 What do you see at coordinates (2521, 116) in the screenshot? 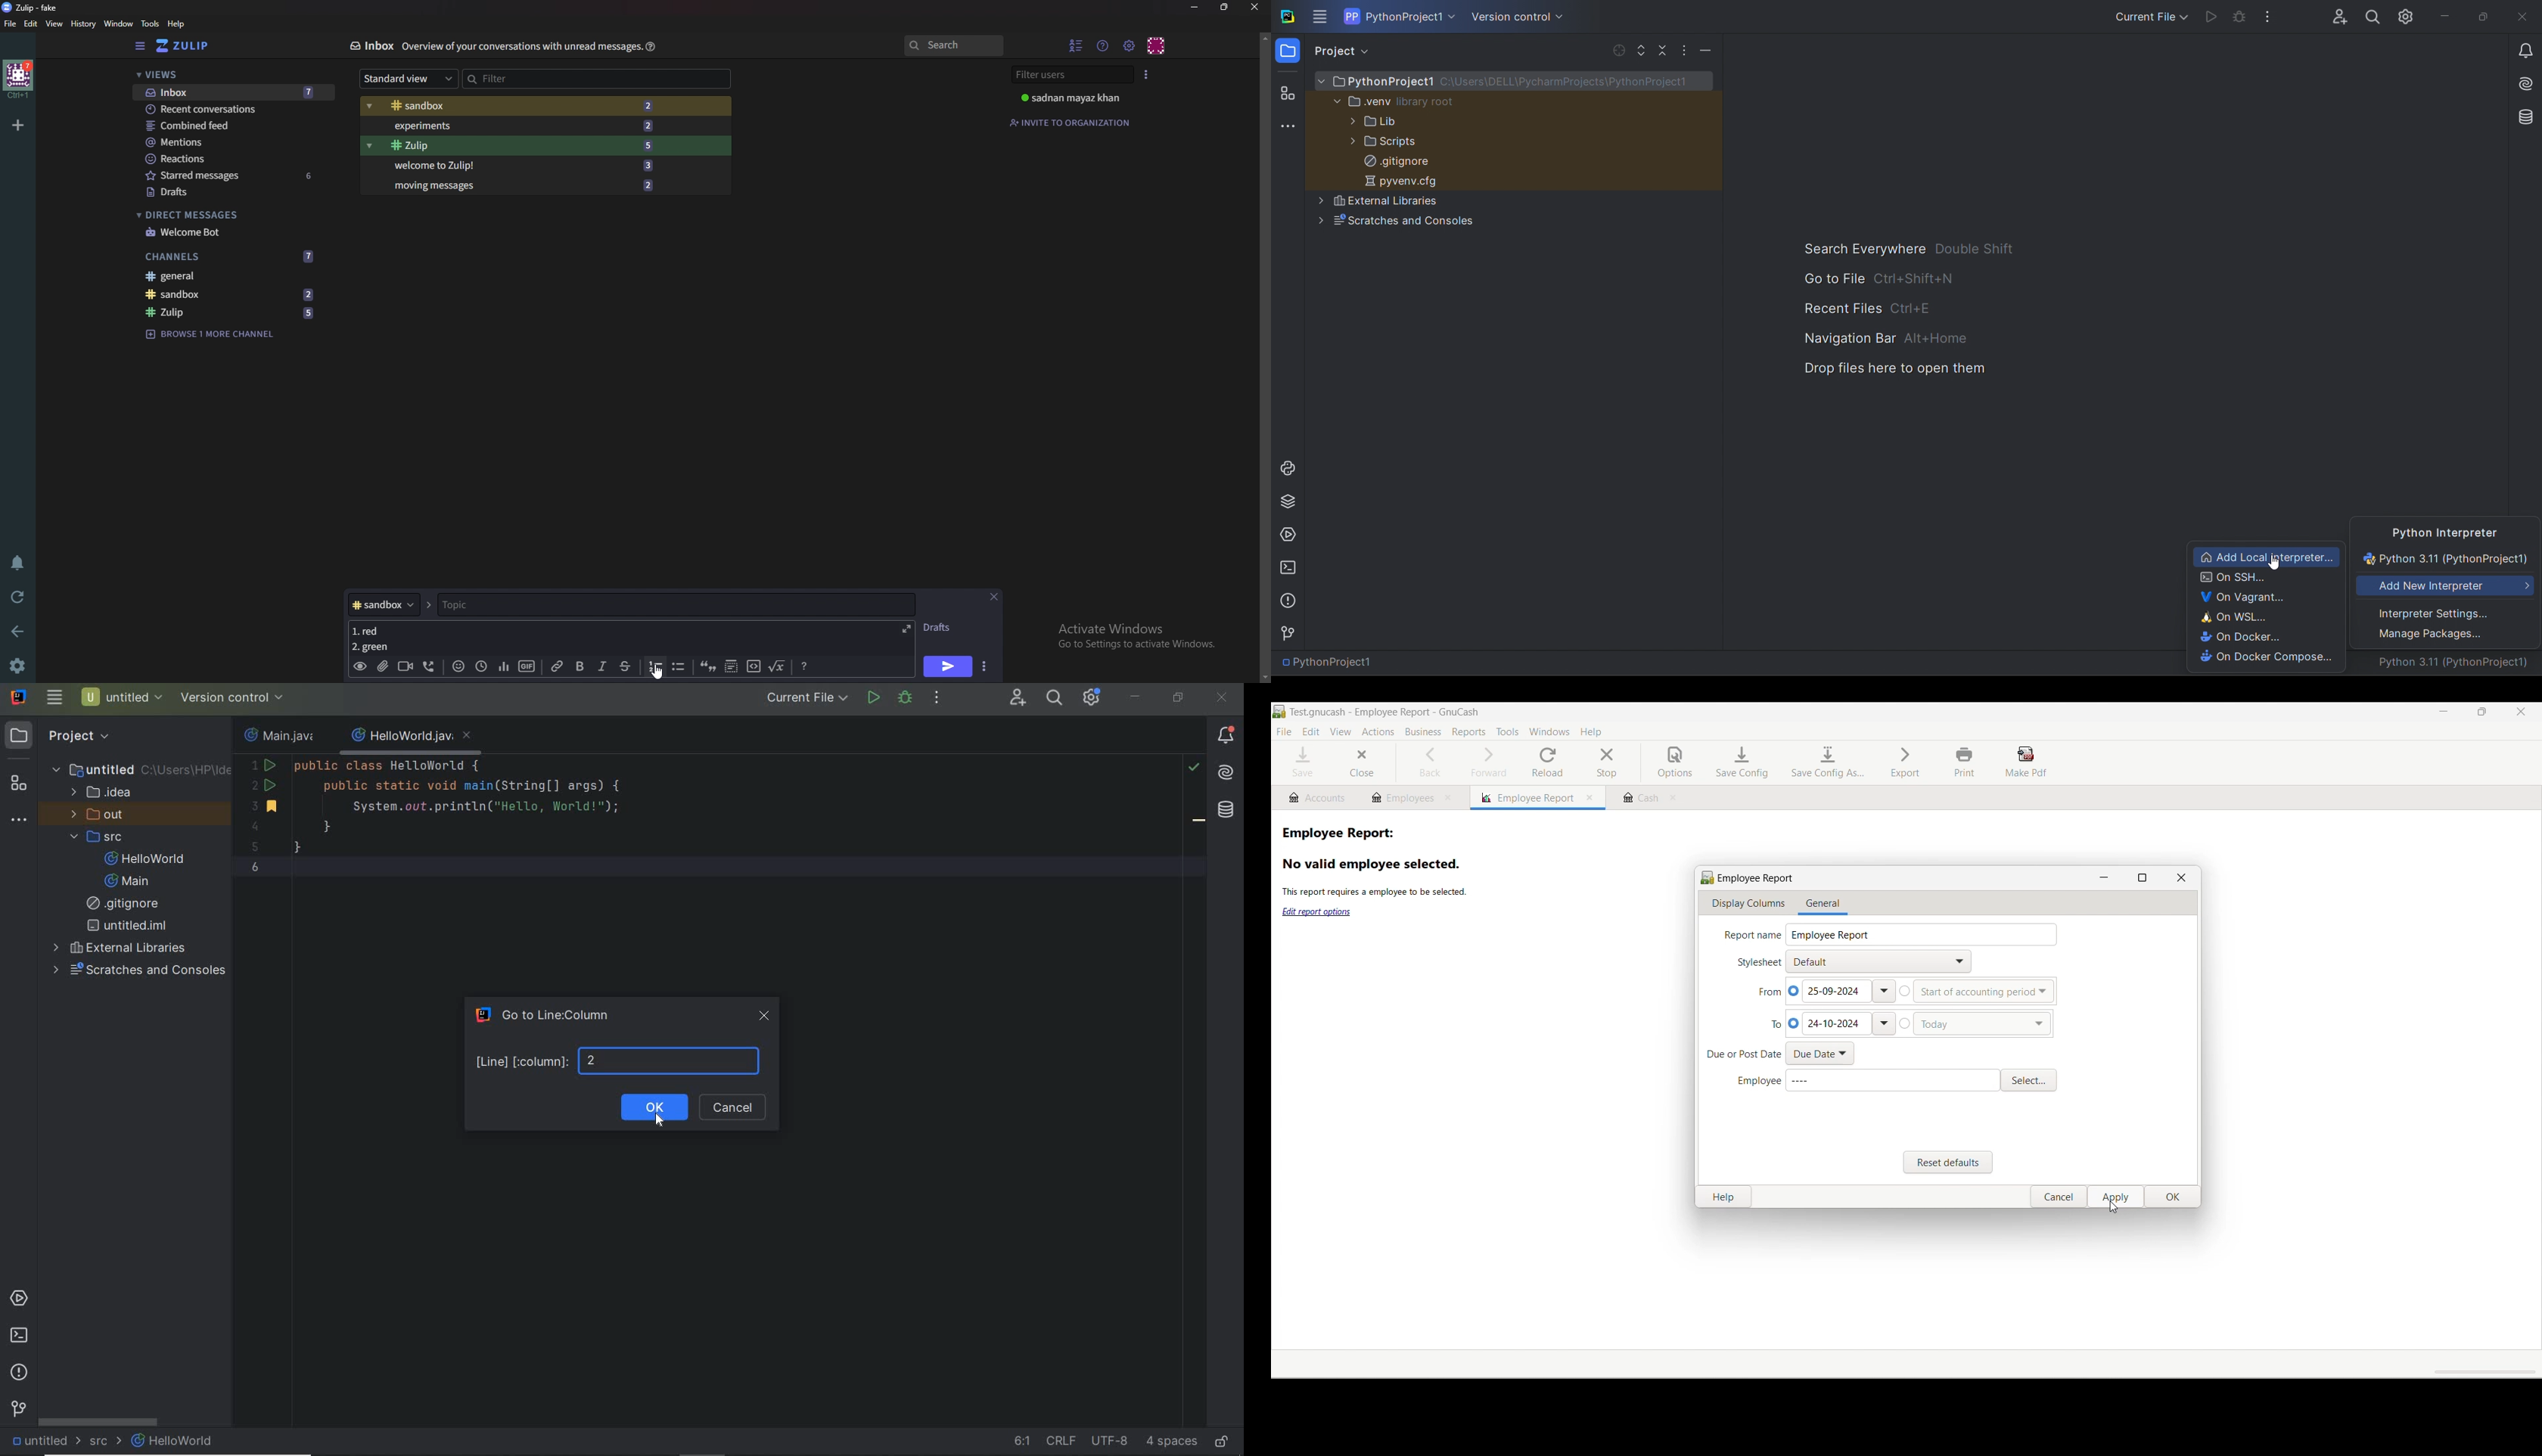
I see `database` at bounding box center [2521, 116].